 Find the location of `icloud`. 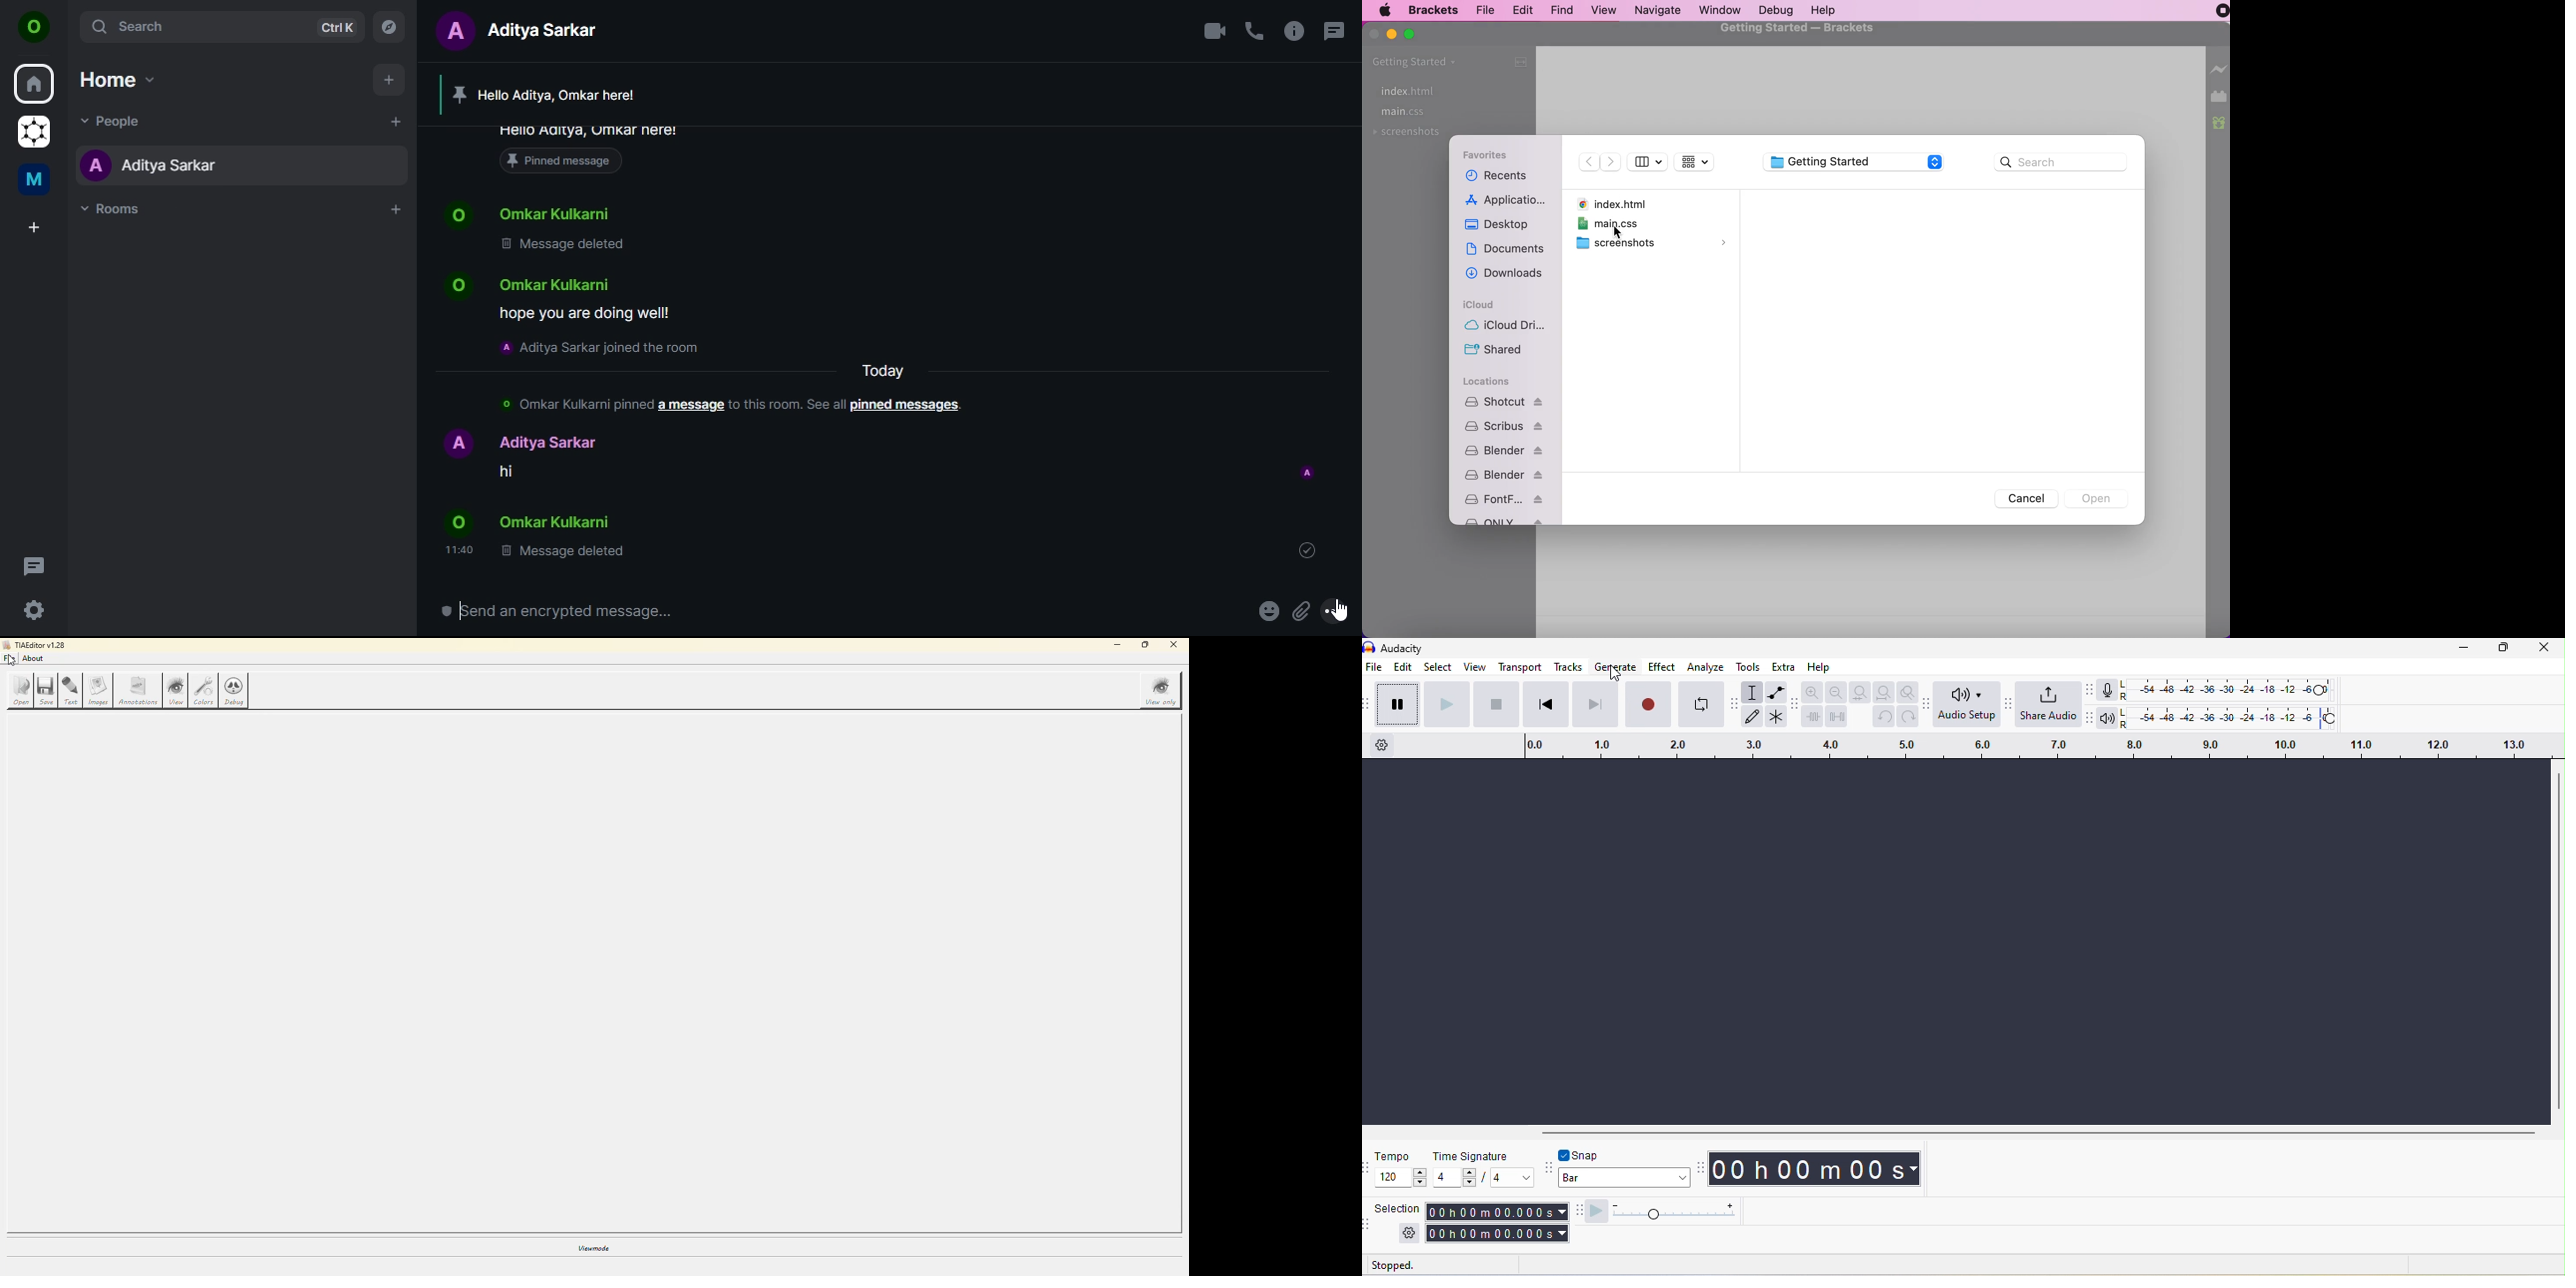

icloud is located at coordinates (1481, 303).